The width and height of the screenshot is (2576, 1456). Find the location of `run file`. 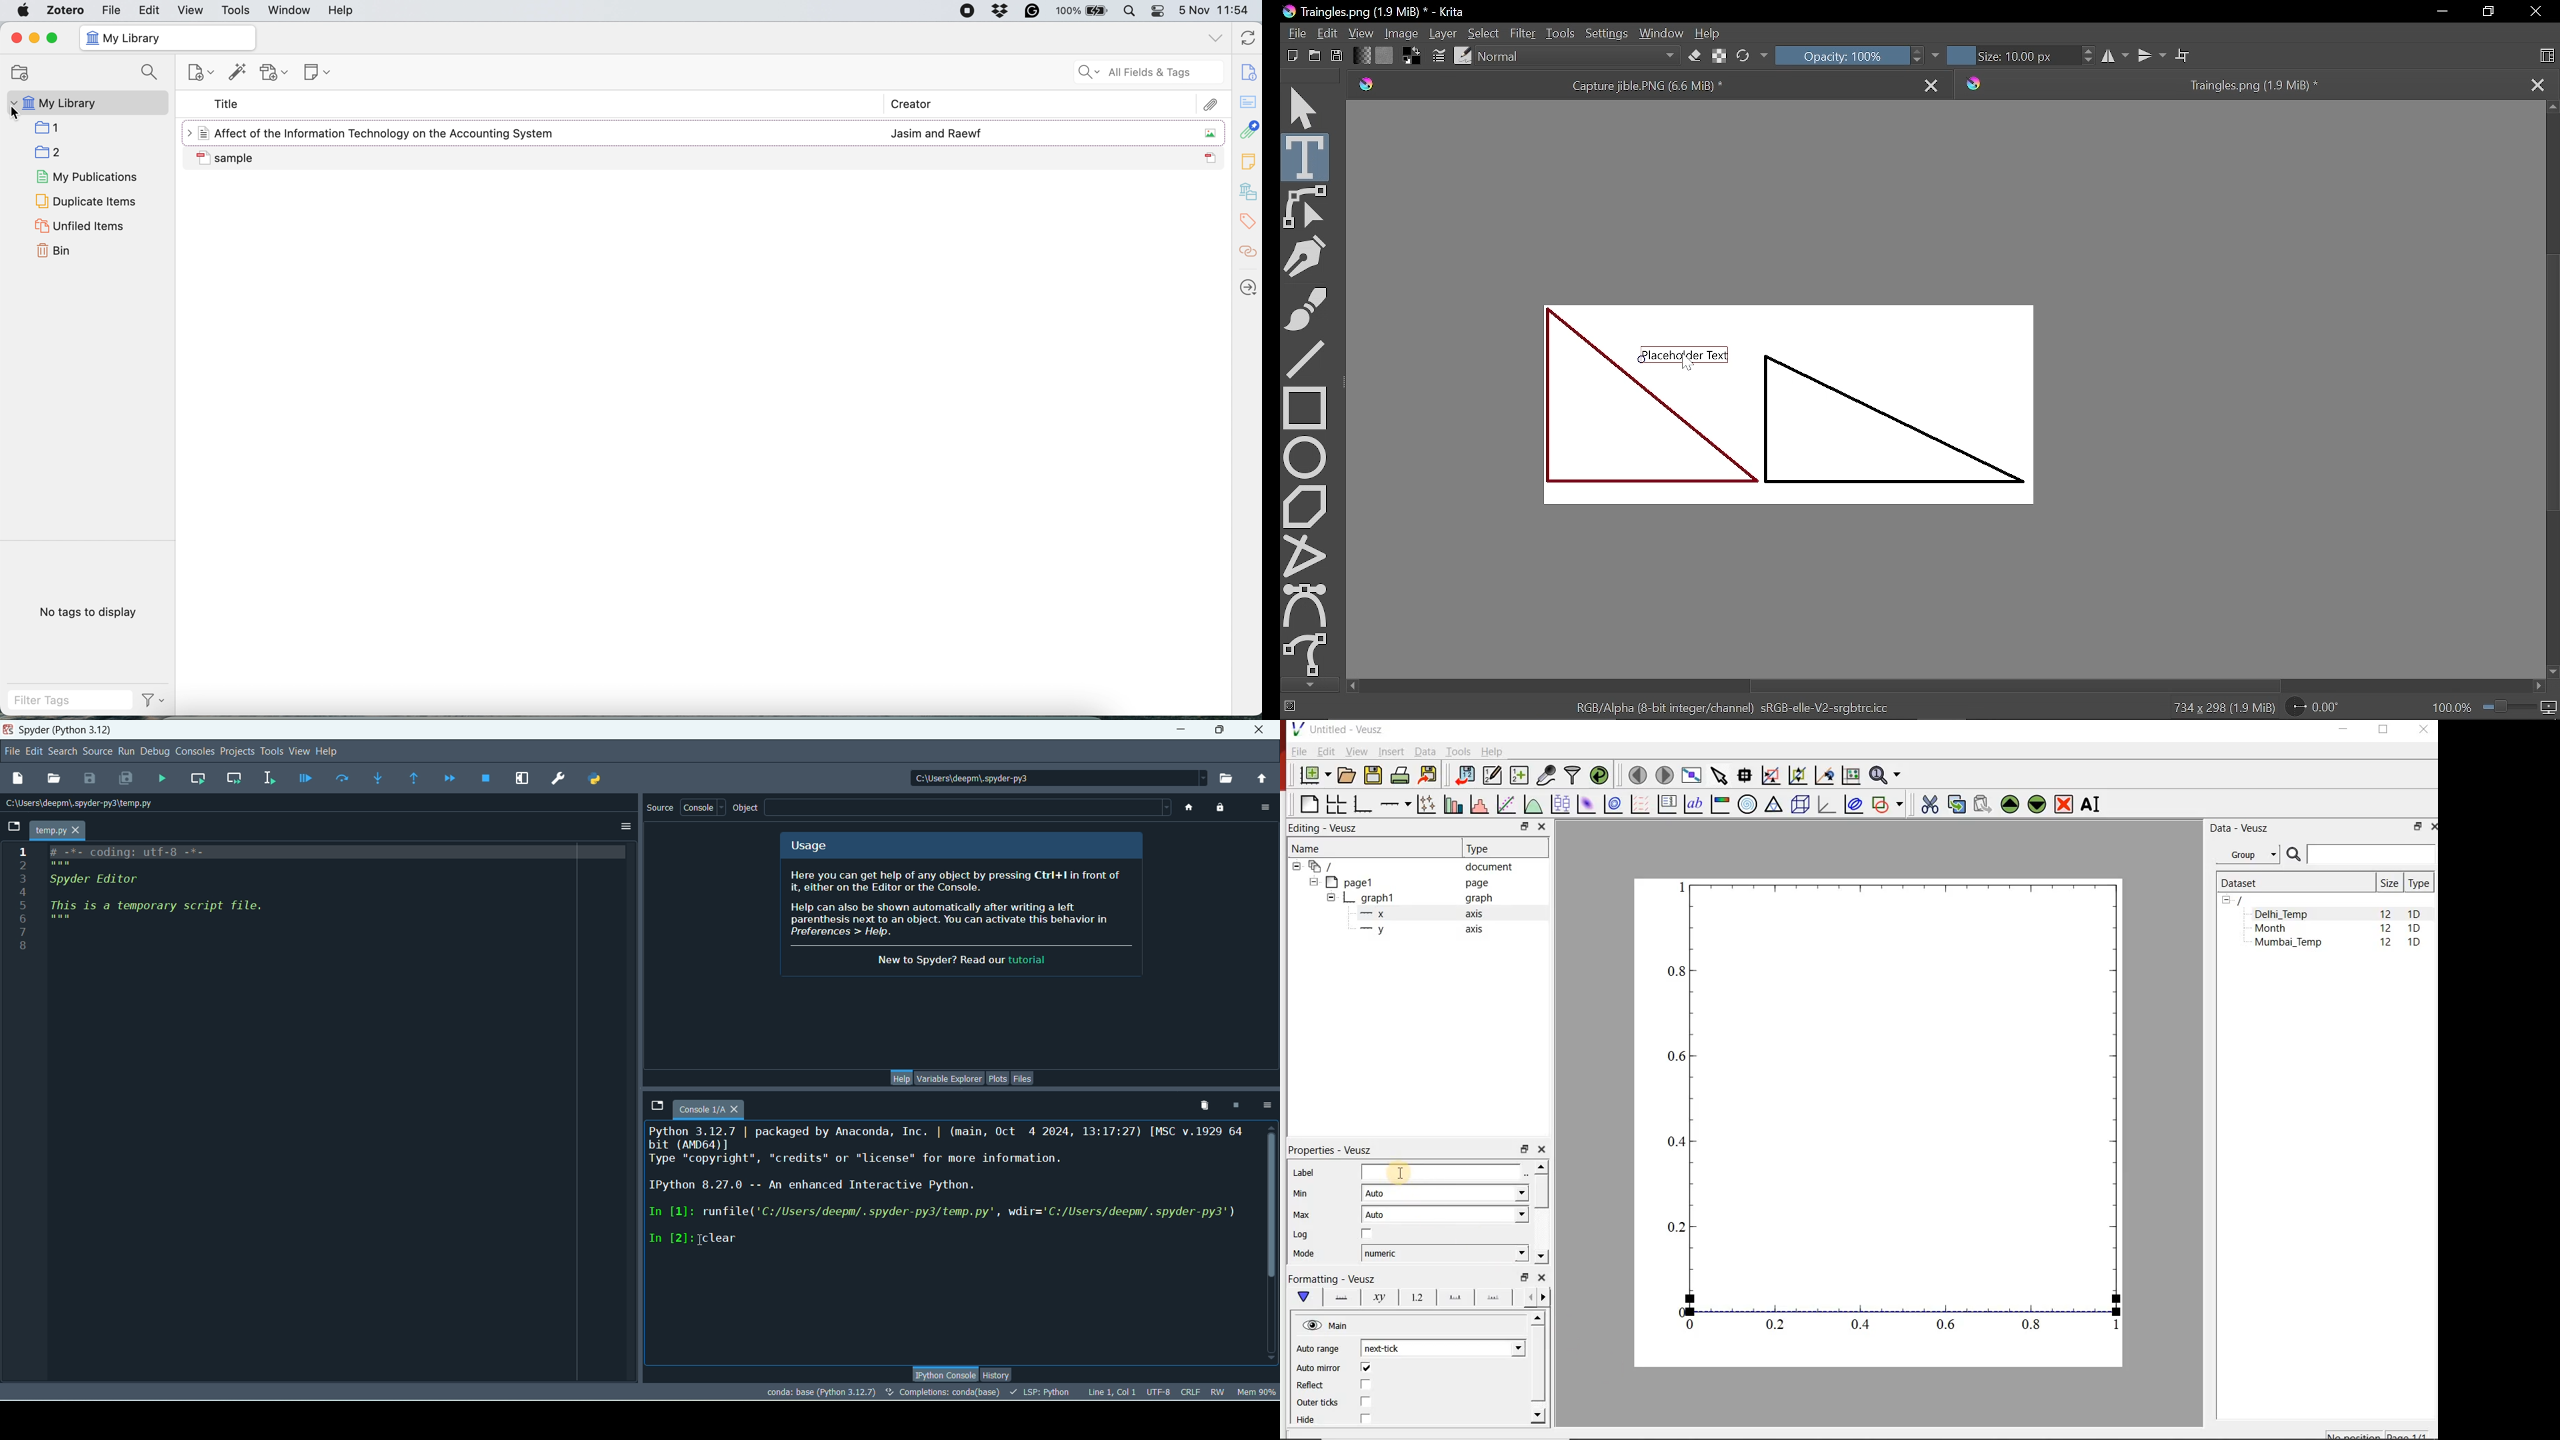

run file is located at coordinates (162, 780).